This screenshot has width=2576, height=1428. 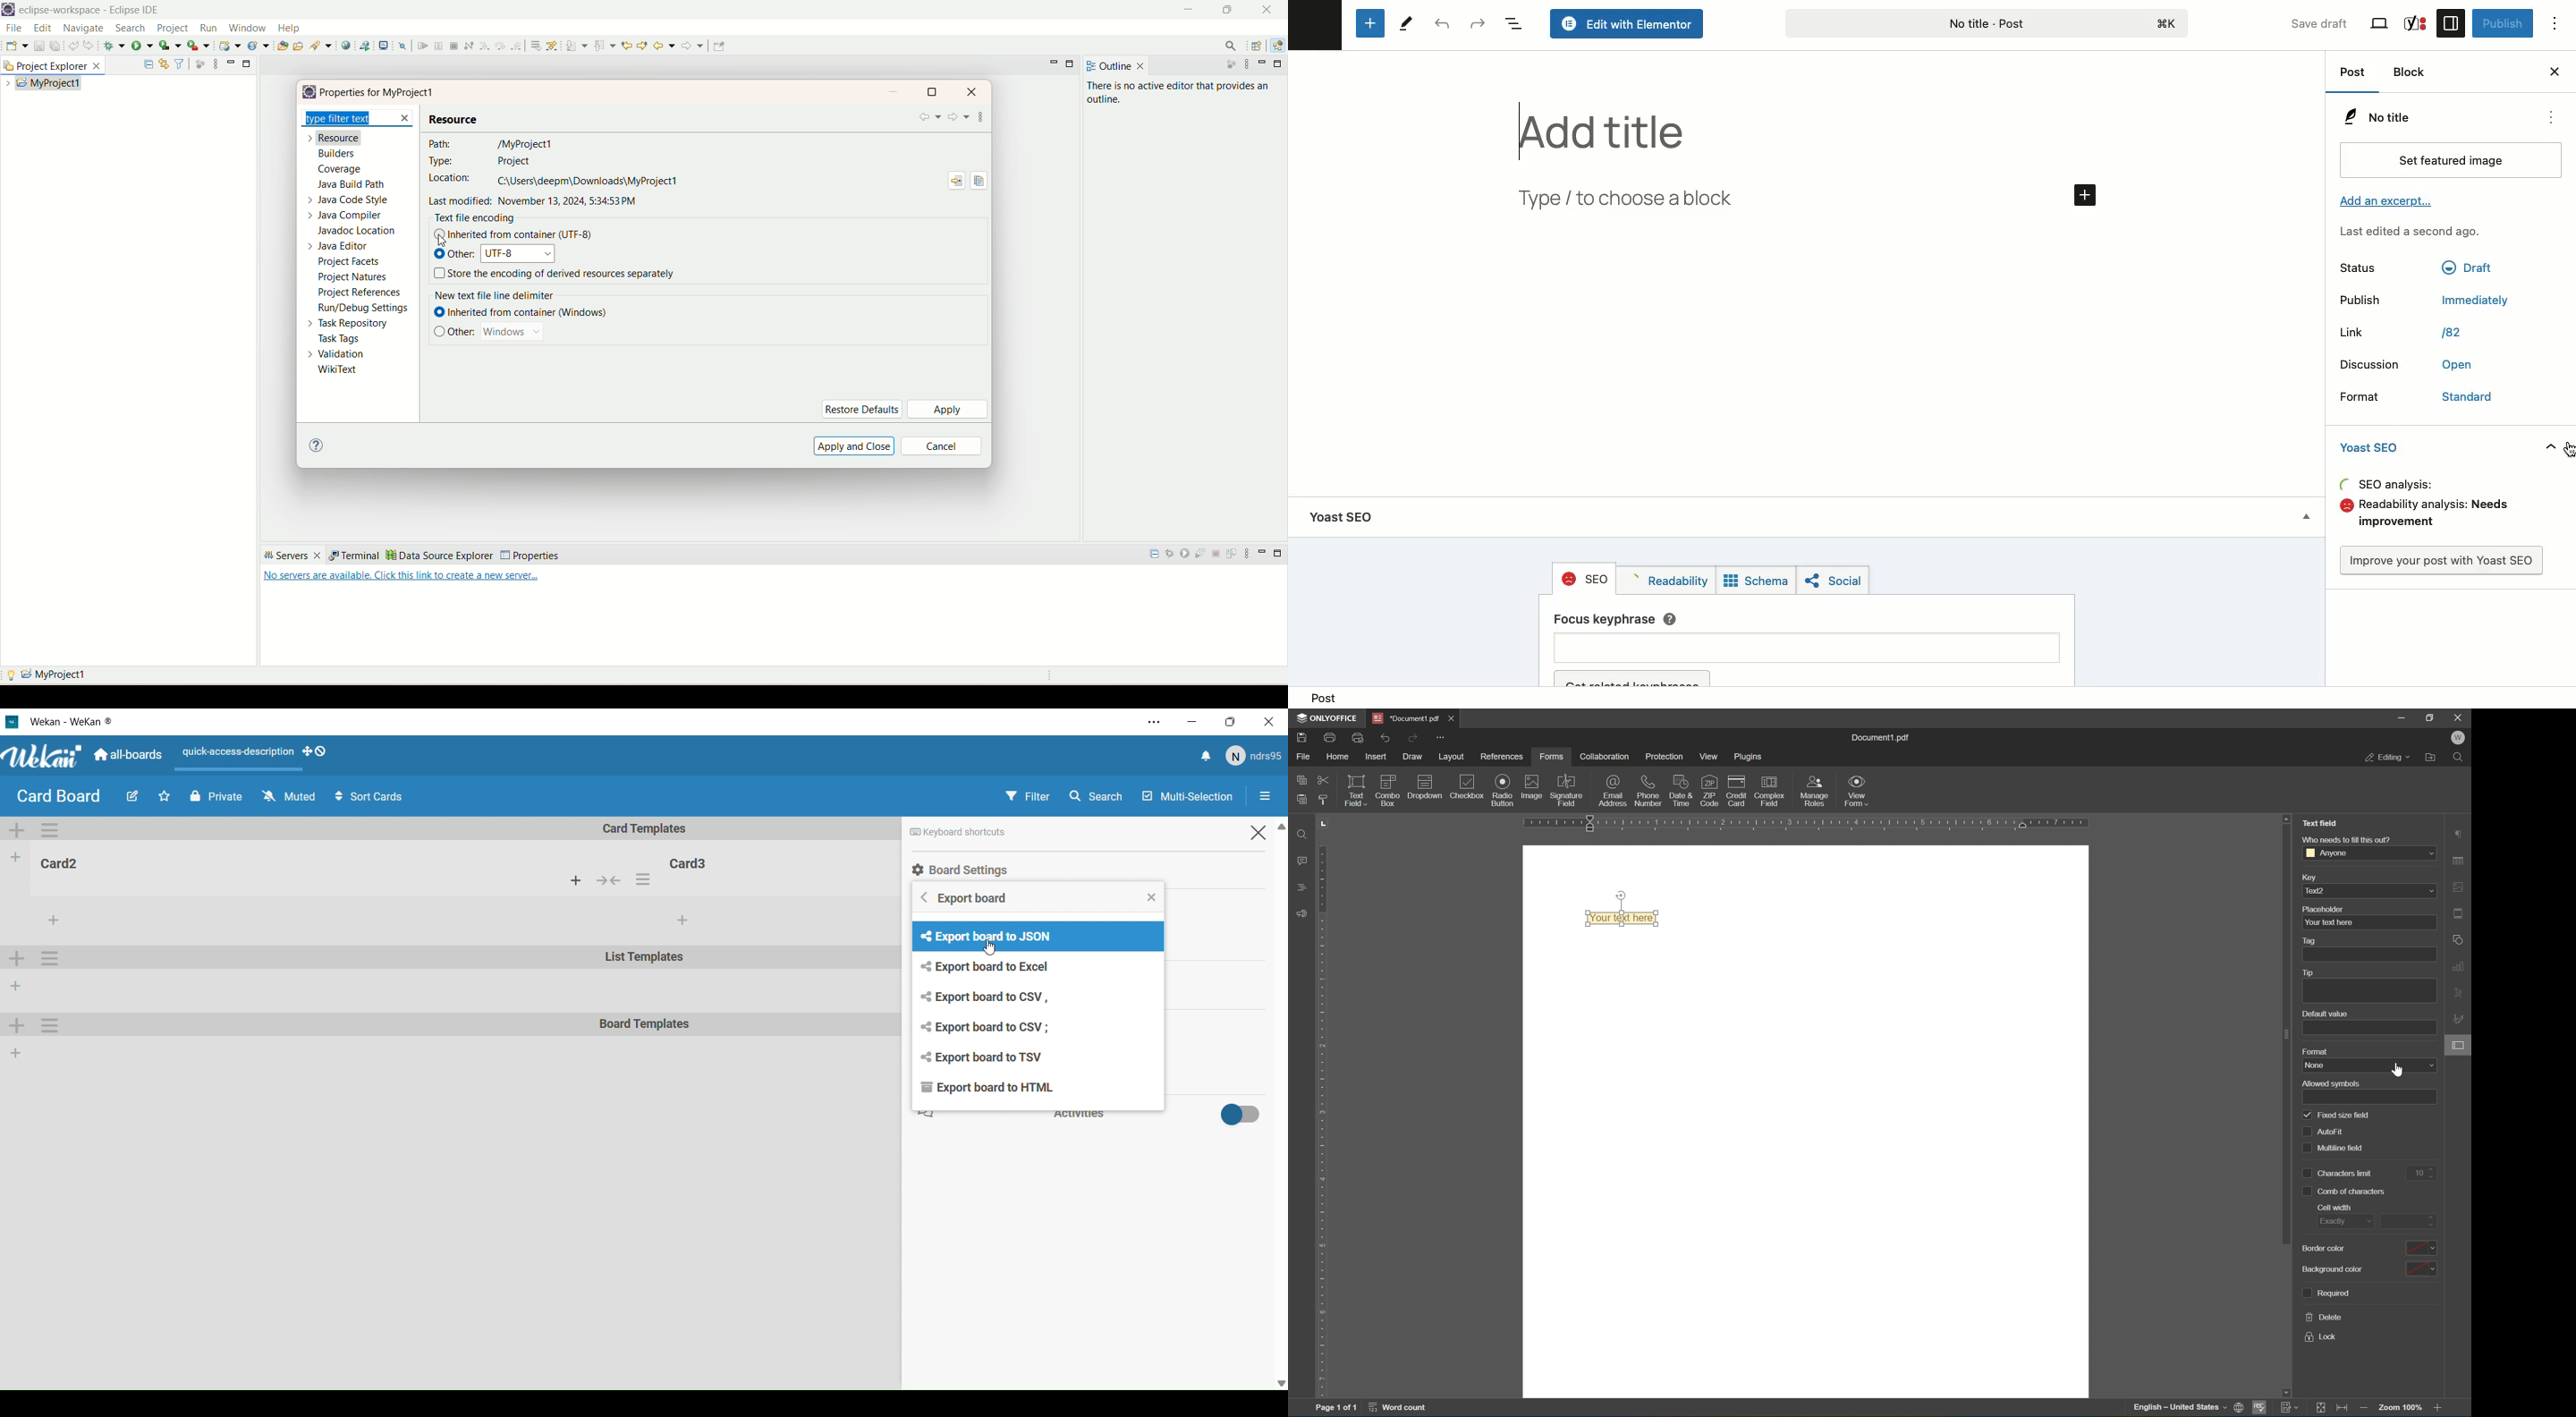 I want to click on Discussion, so click(x=2370, y=362).